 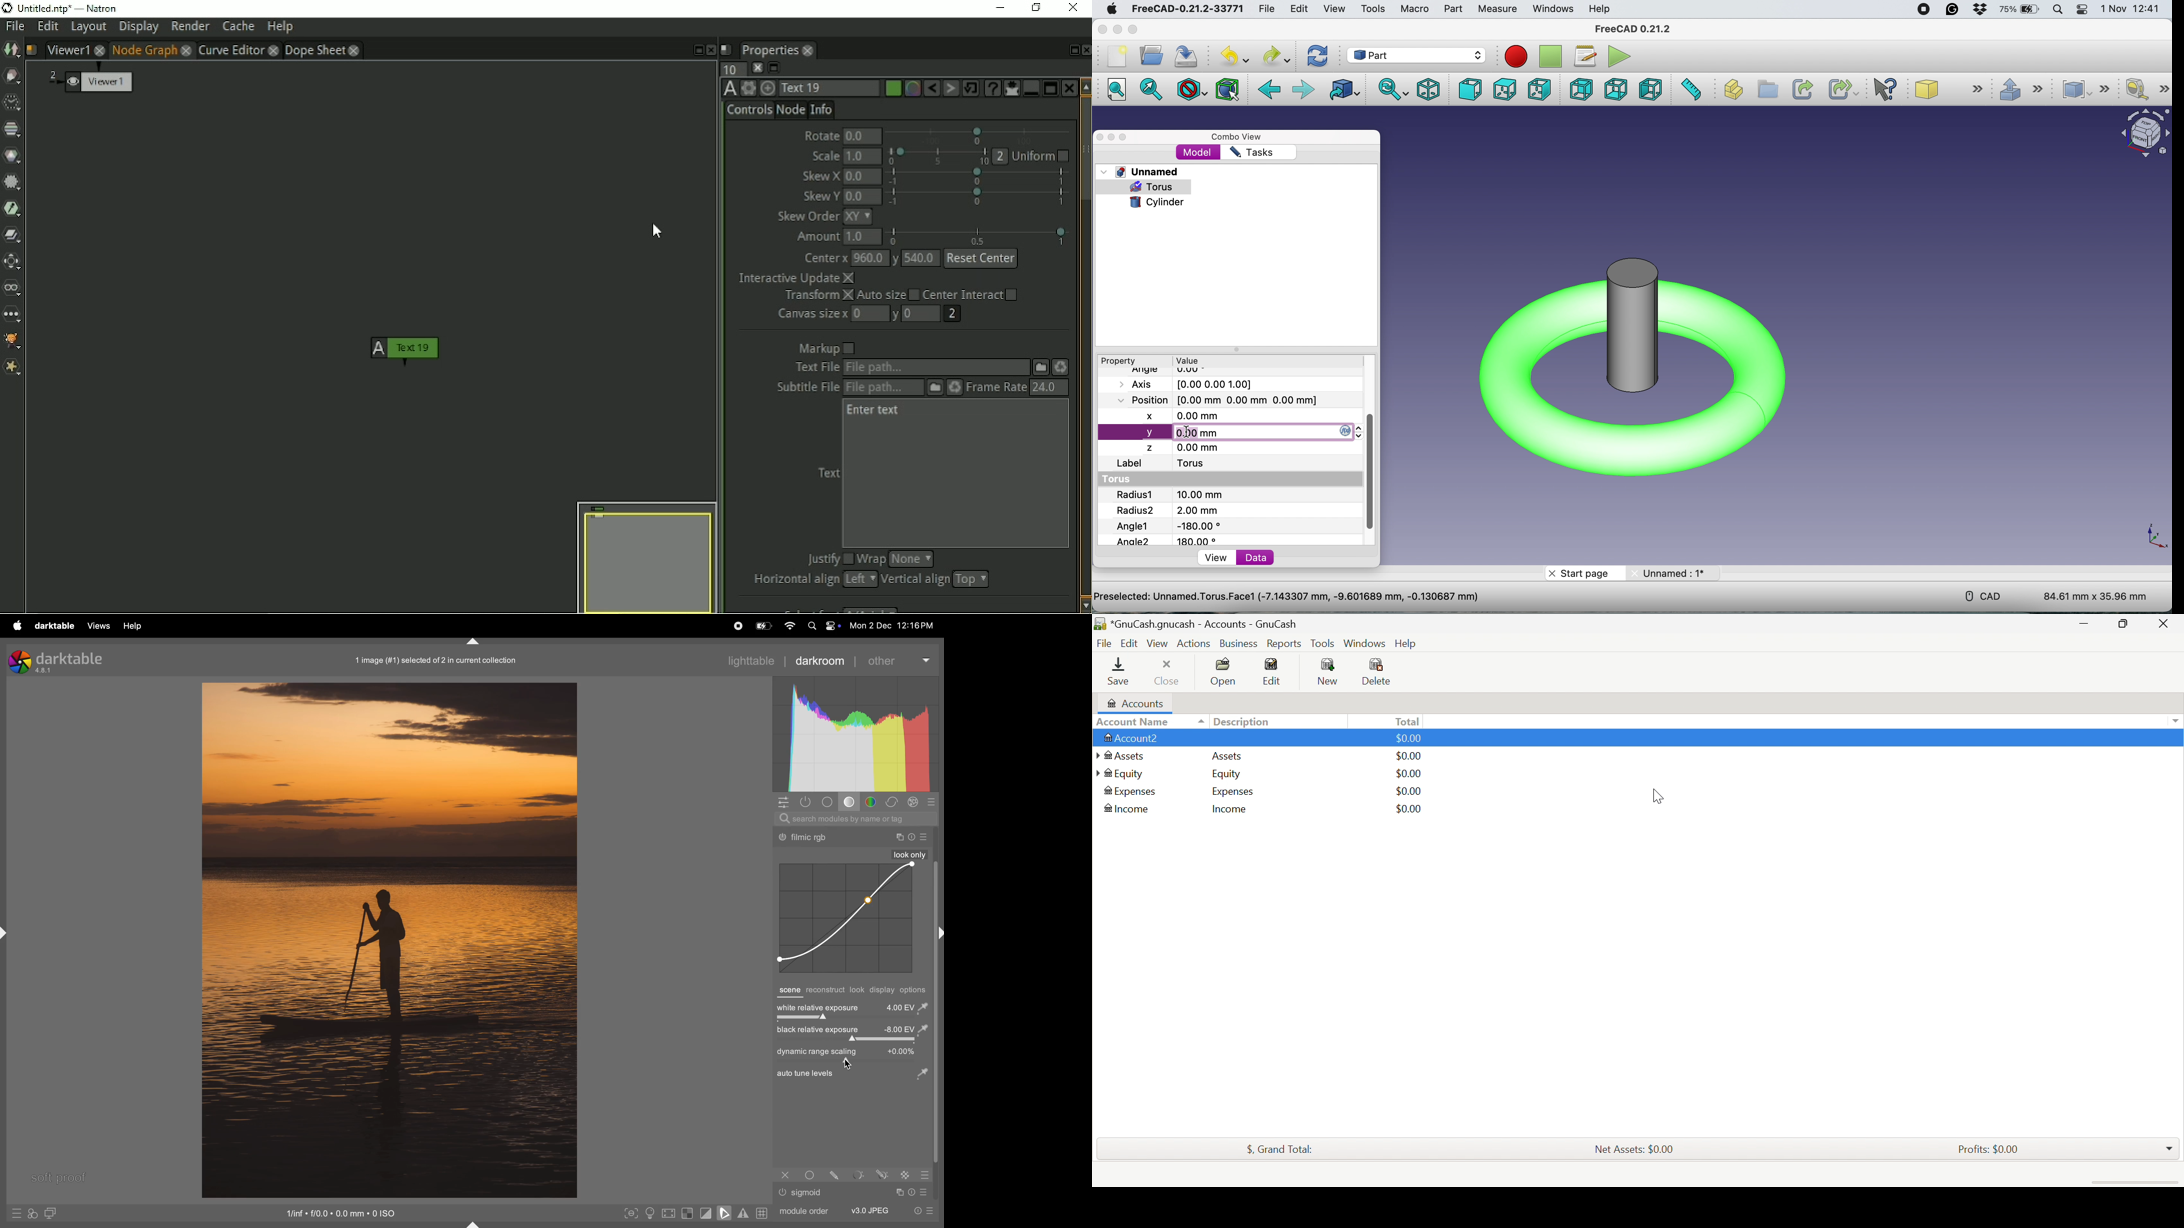 What do you see at coordinates (69, 48) in the screenshot?
I see `Viewer1` at bounding box center [69, 48].